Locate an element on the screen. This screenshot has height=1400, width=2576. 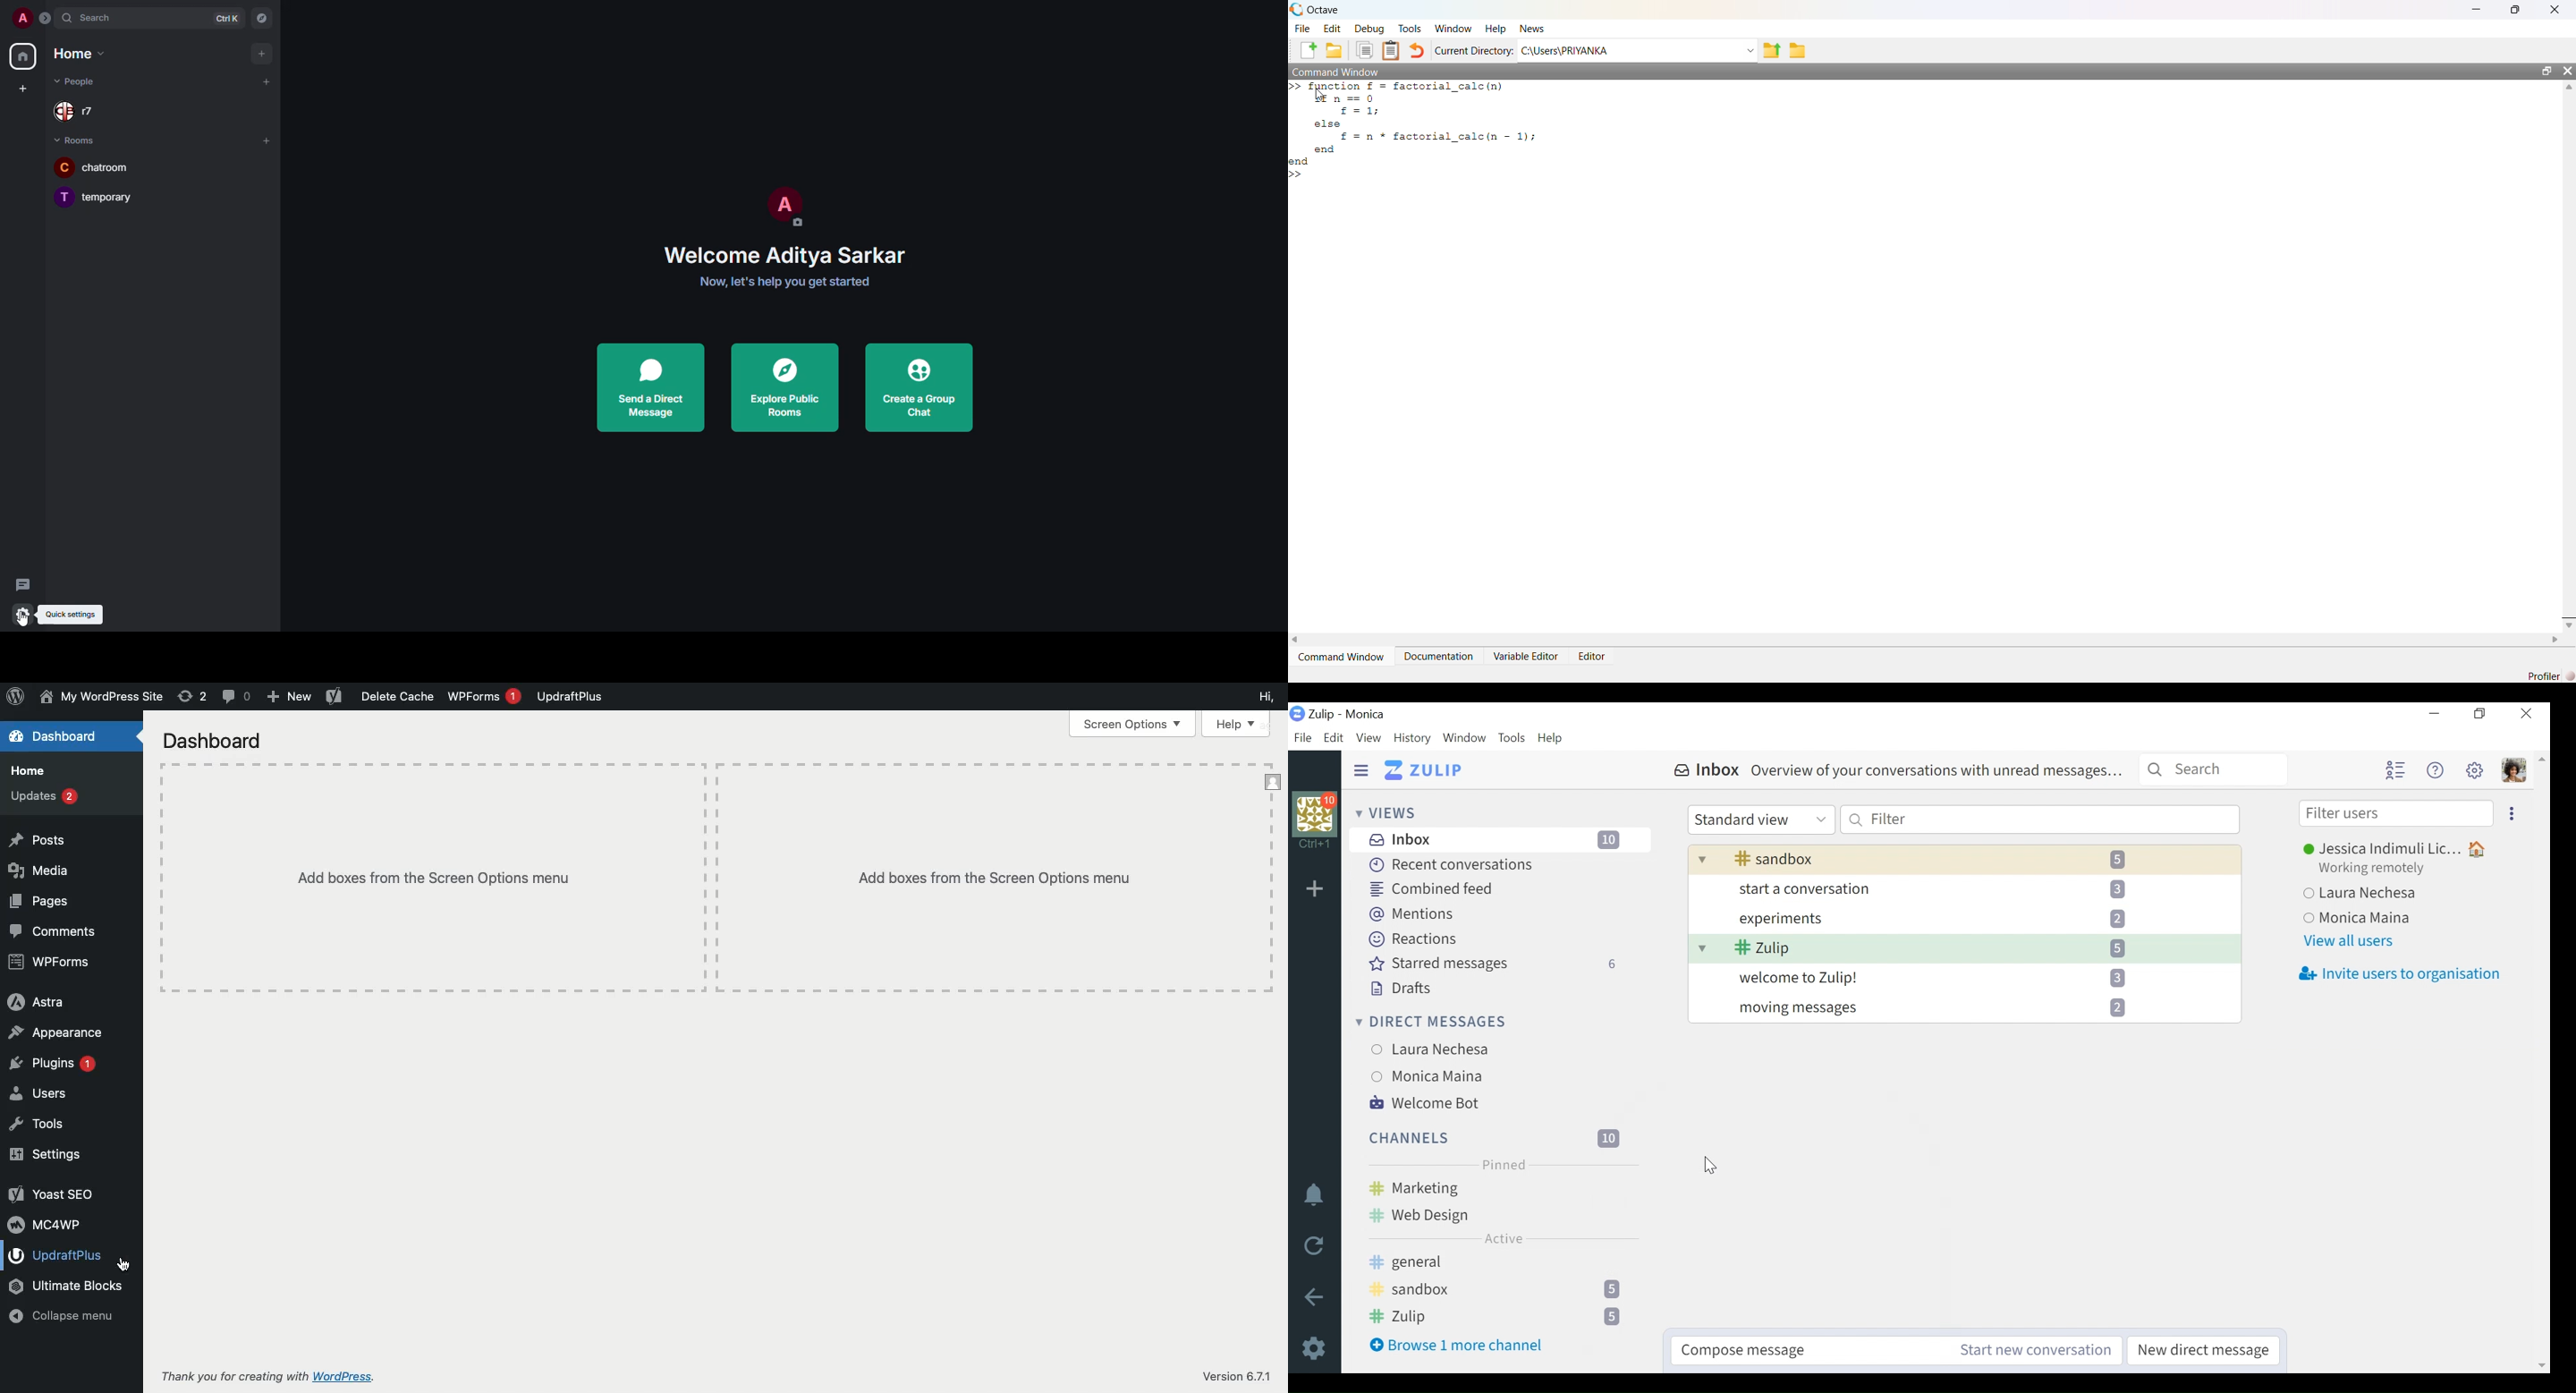
Settings is located at coordinates (47, 1151).